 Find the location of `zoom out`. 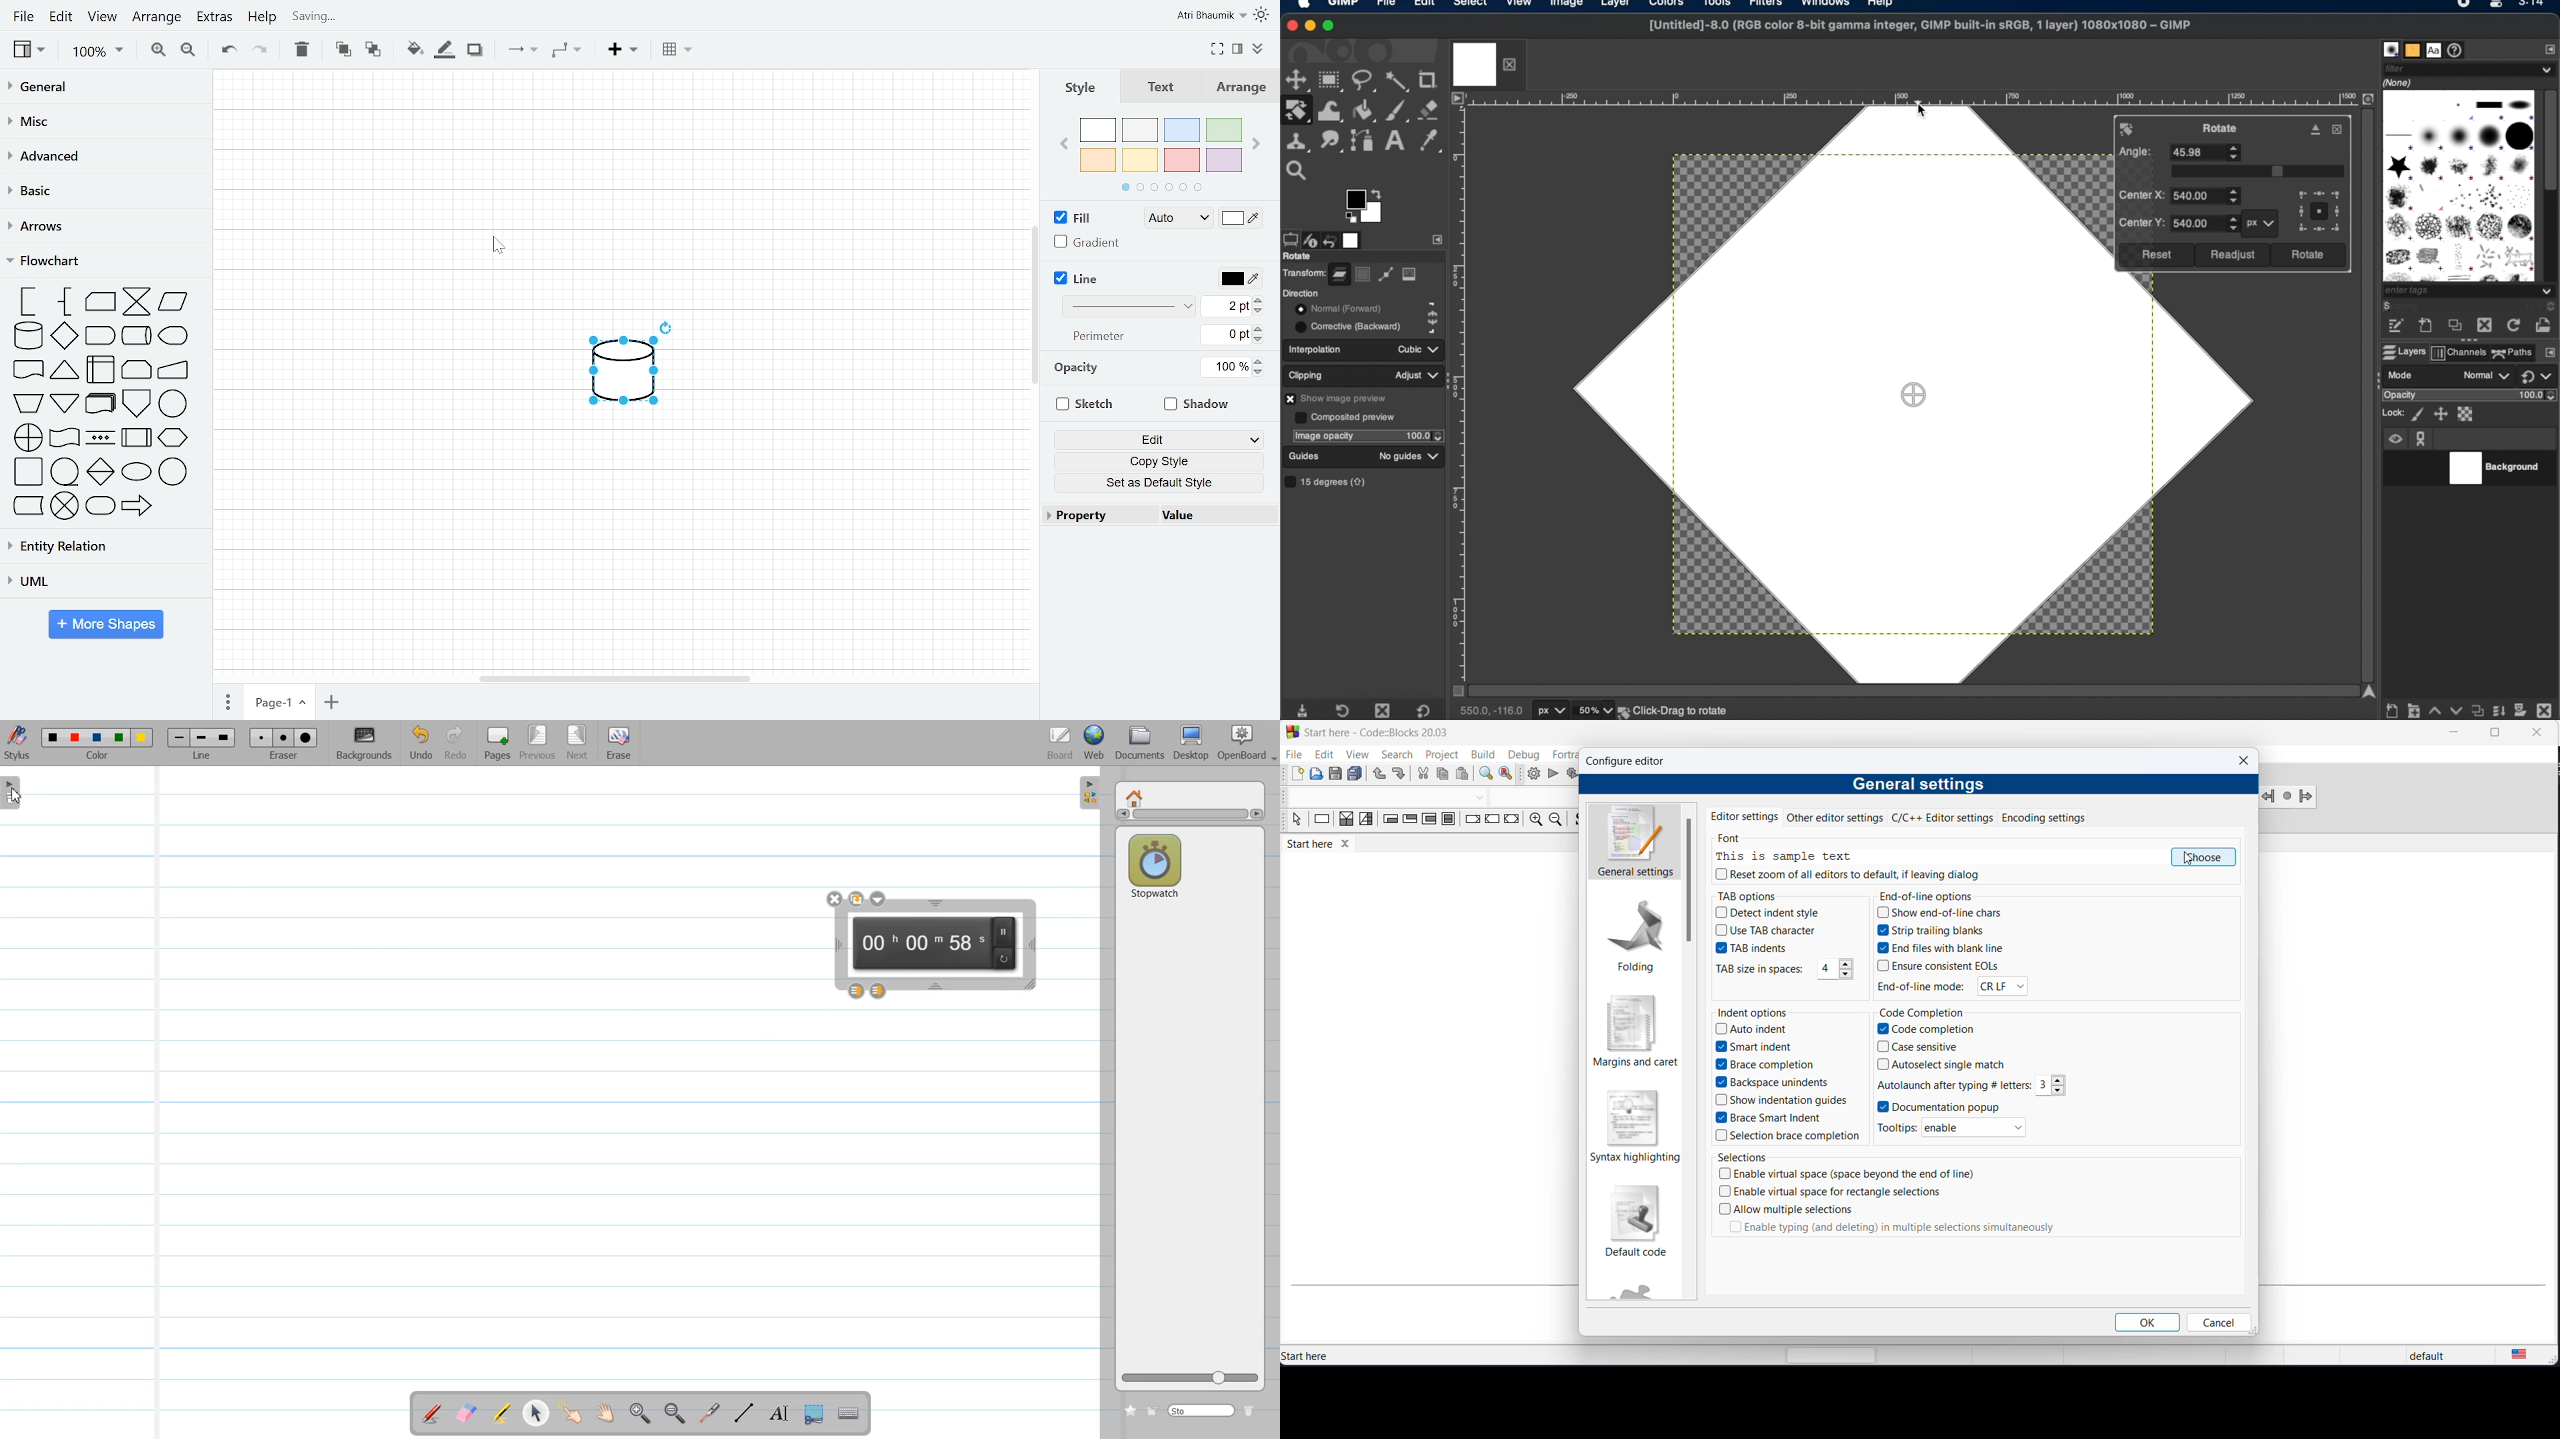

zoom out is located at coordinates (1554, 820).